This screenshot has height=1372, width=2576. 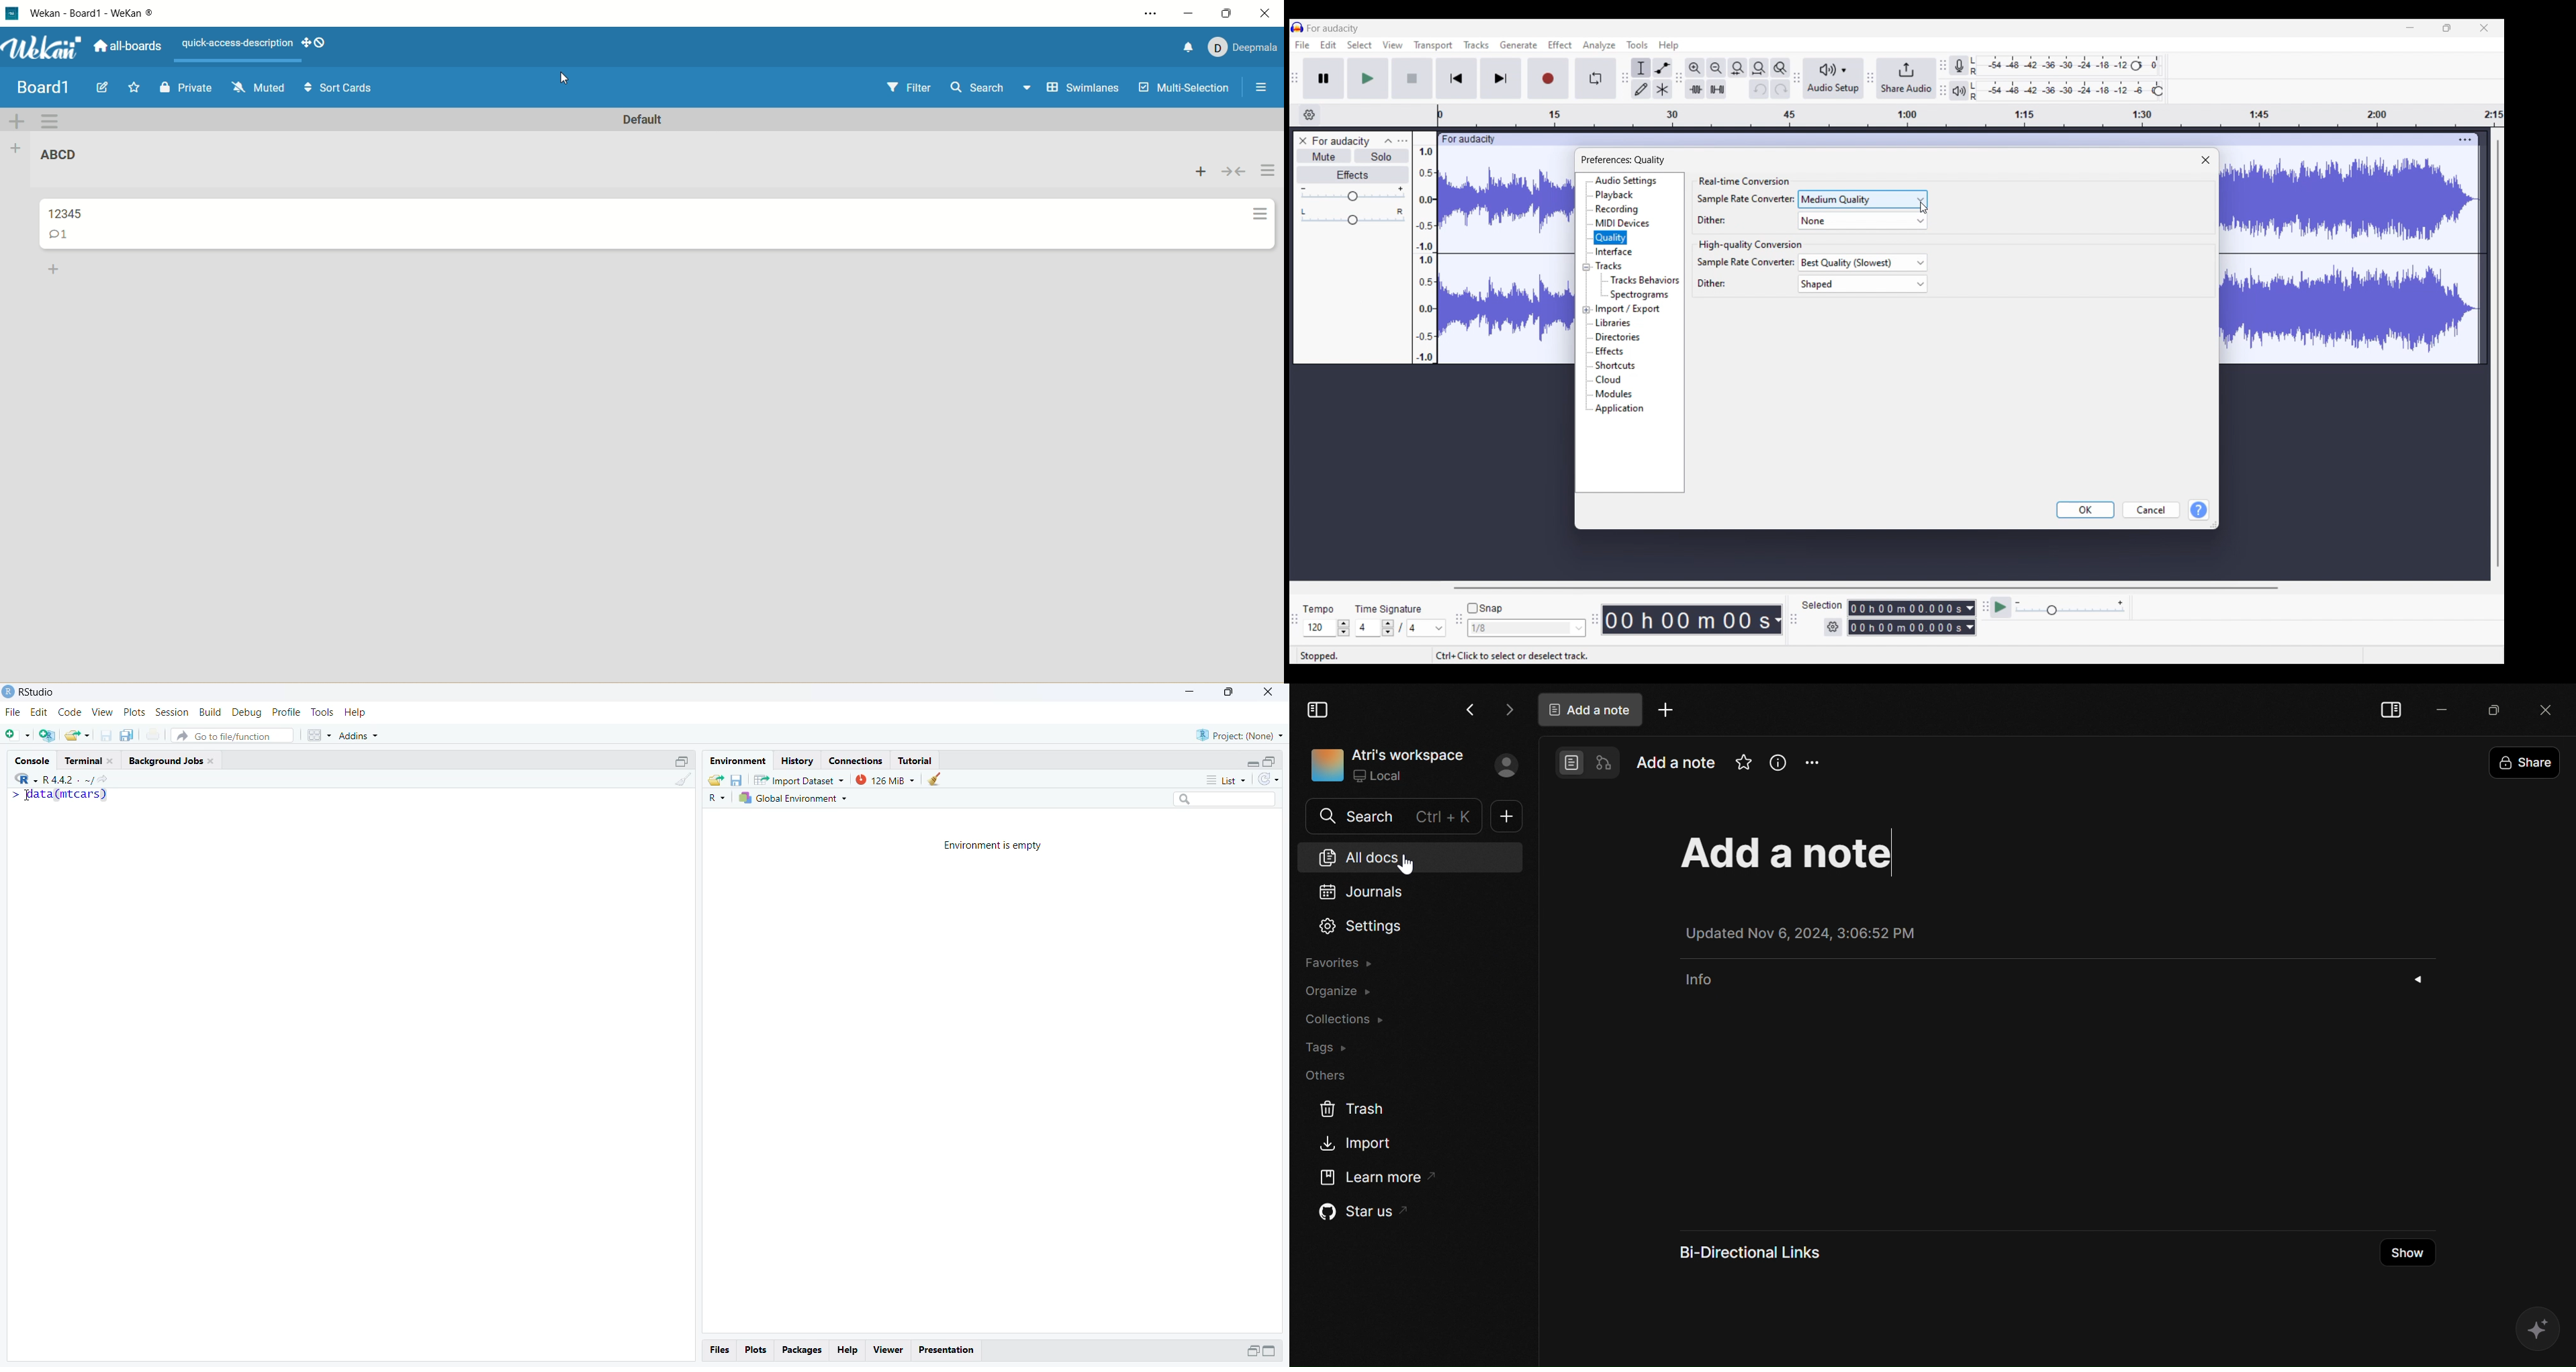 I want to click on title, so click(x=116, y=13).